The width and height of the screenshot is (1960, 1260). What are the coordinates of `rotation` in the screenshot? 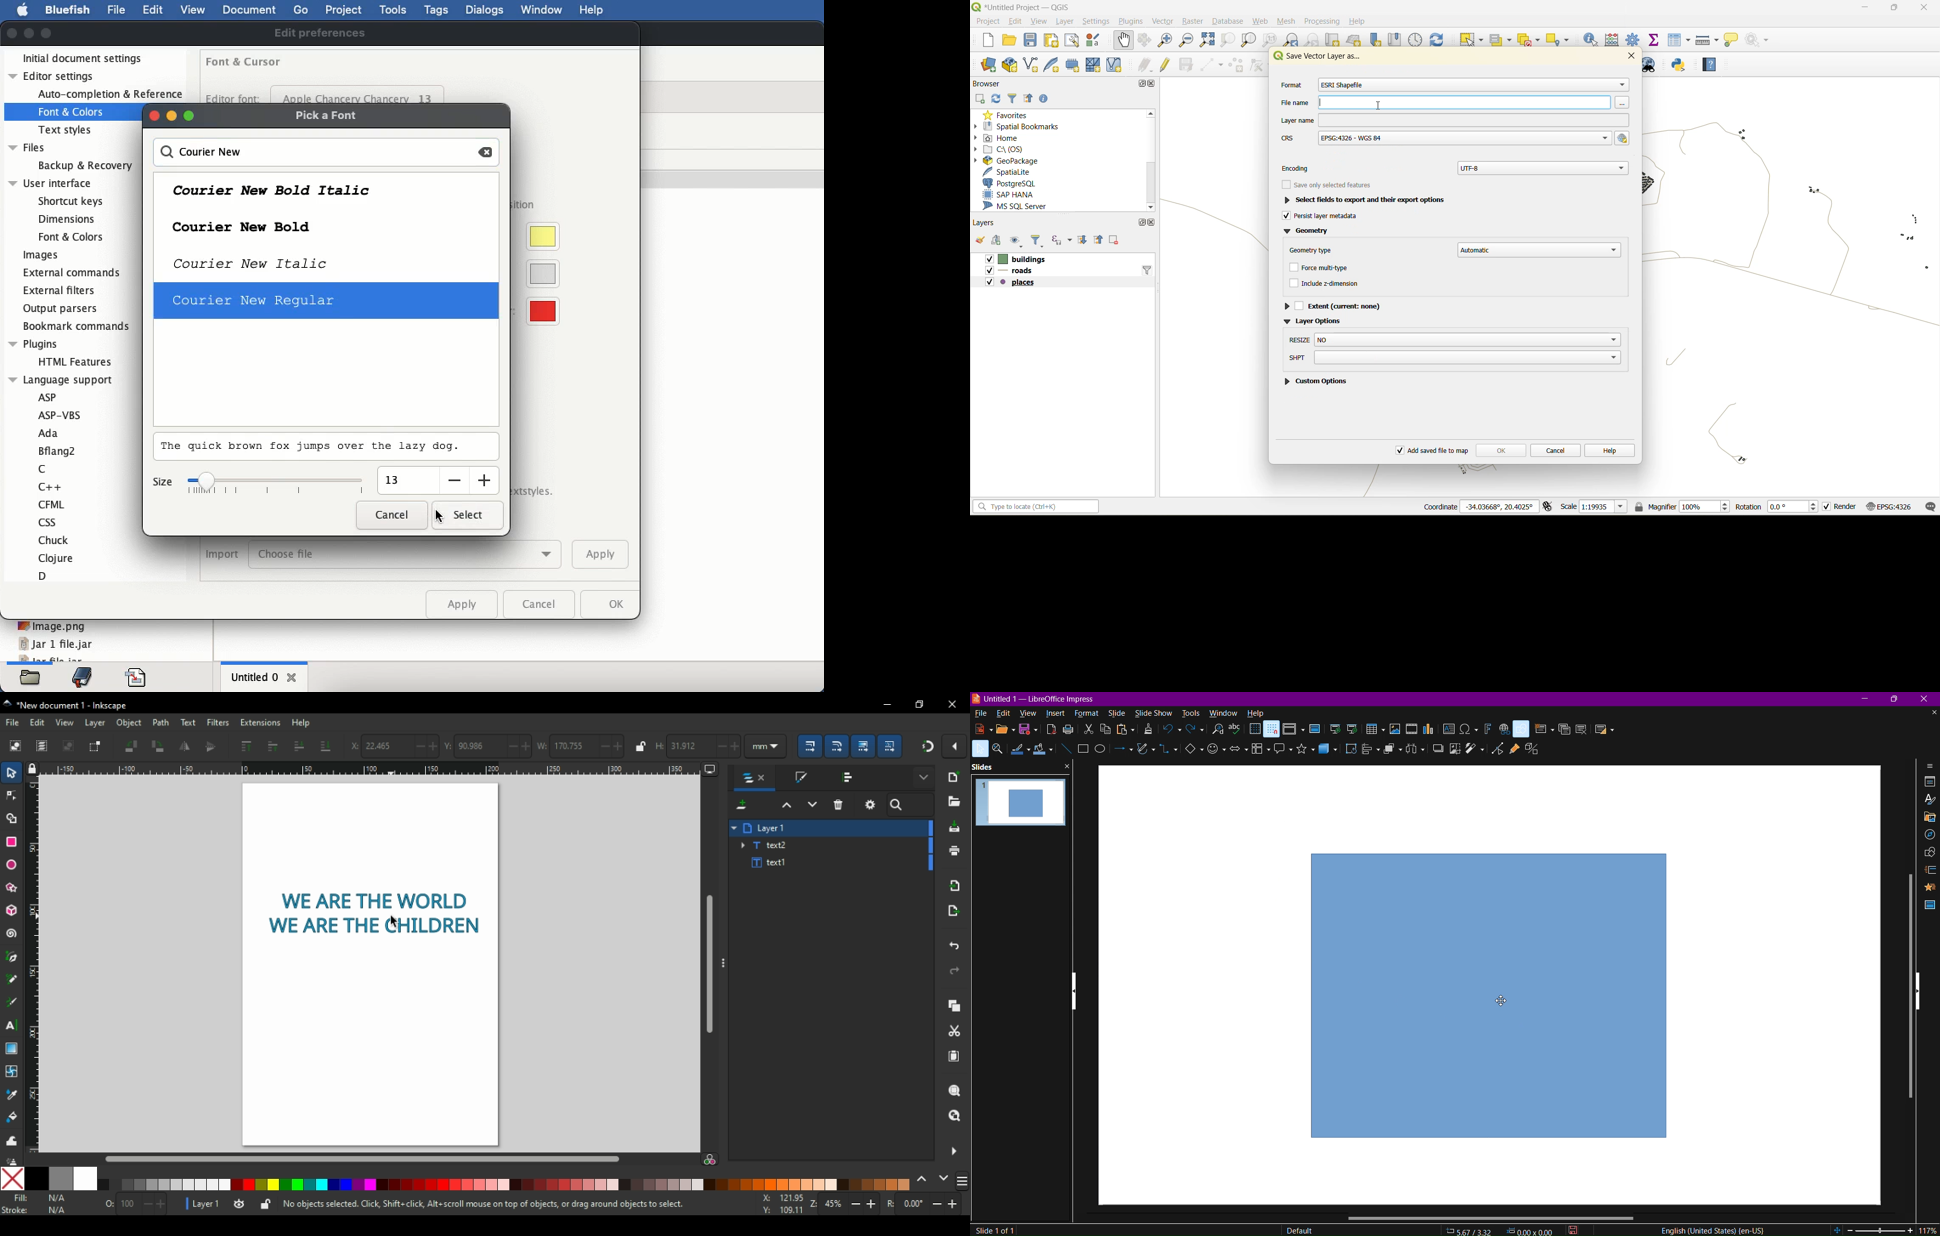 It's located at (1777, 508).